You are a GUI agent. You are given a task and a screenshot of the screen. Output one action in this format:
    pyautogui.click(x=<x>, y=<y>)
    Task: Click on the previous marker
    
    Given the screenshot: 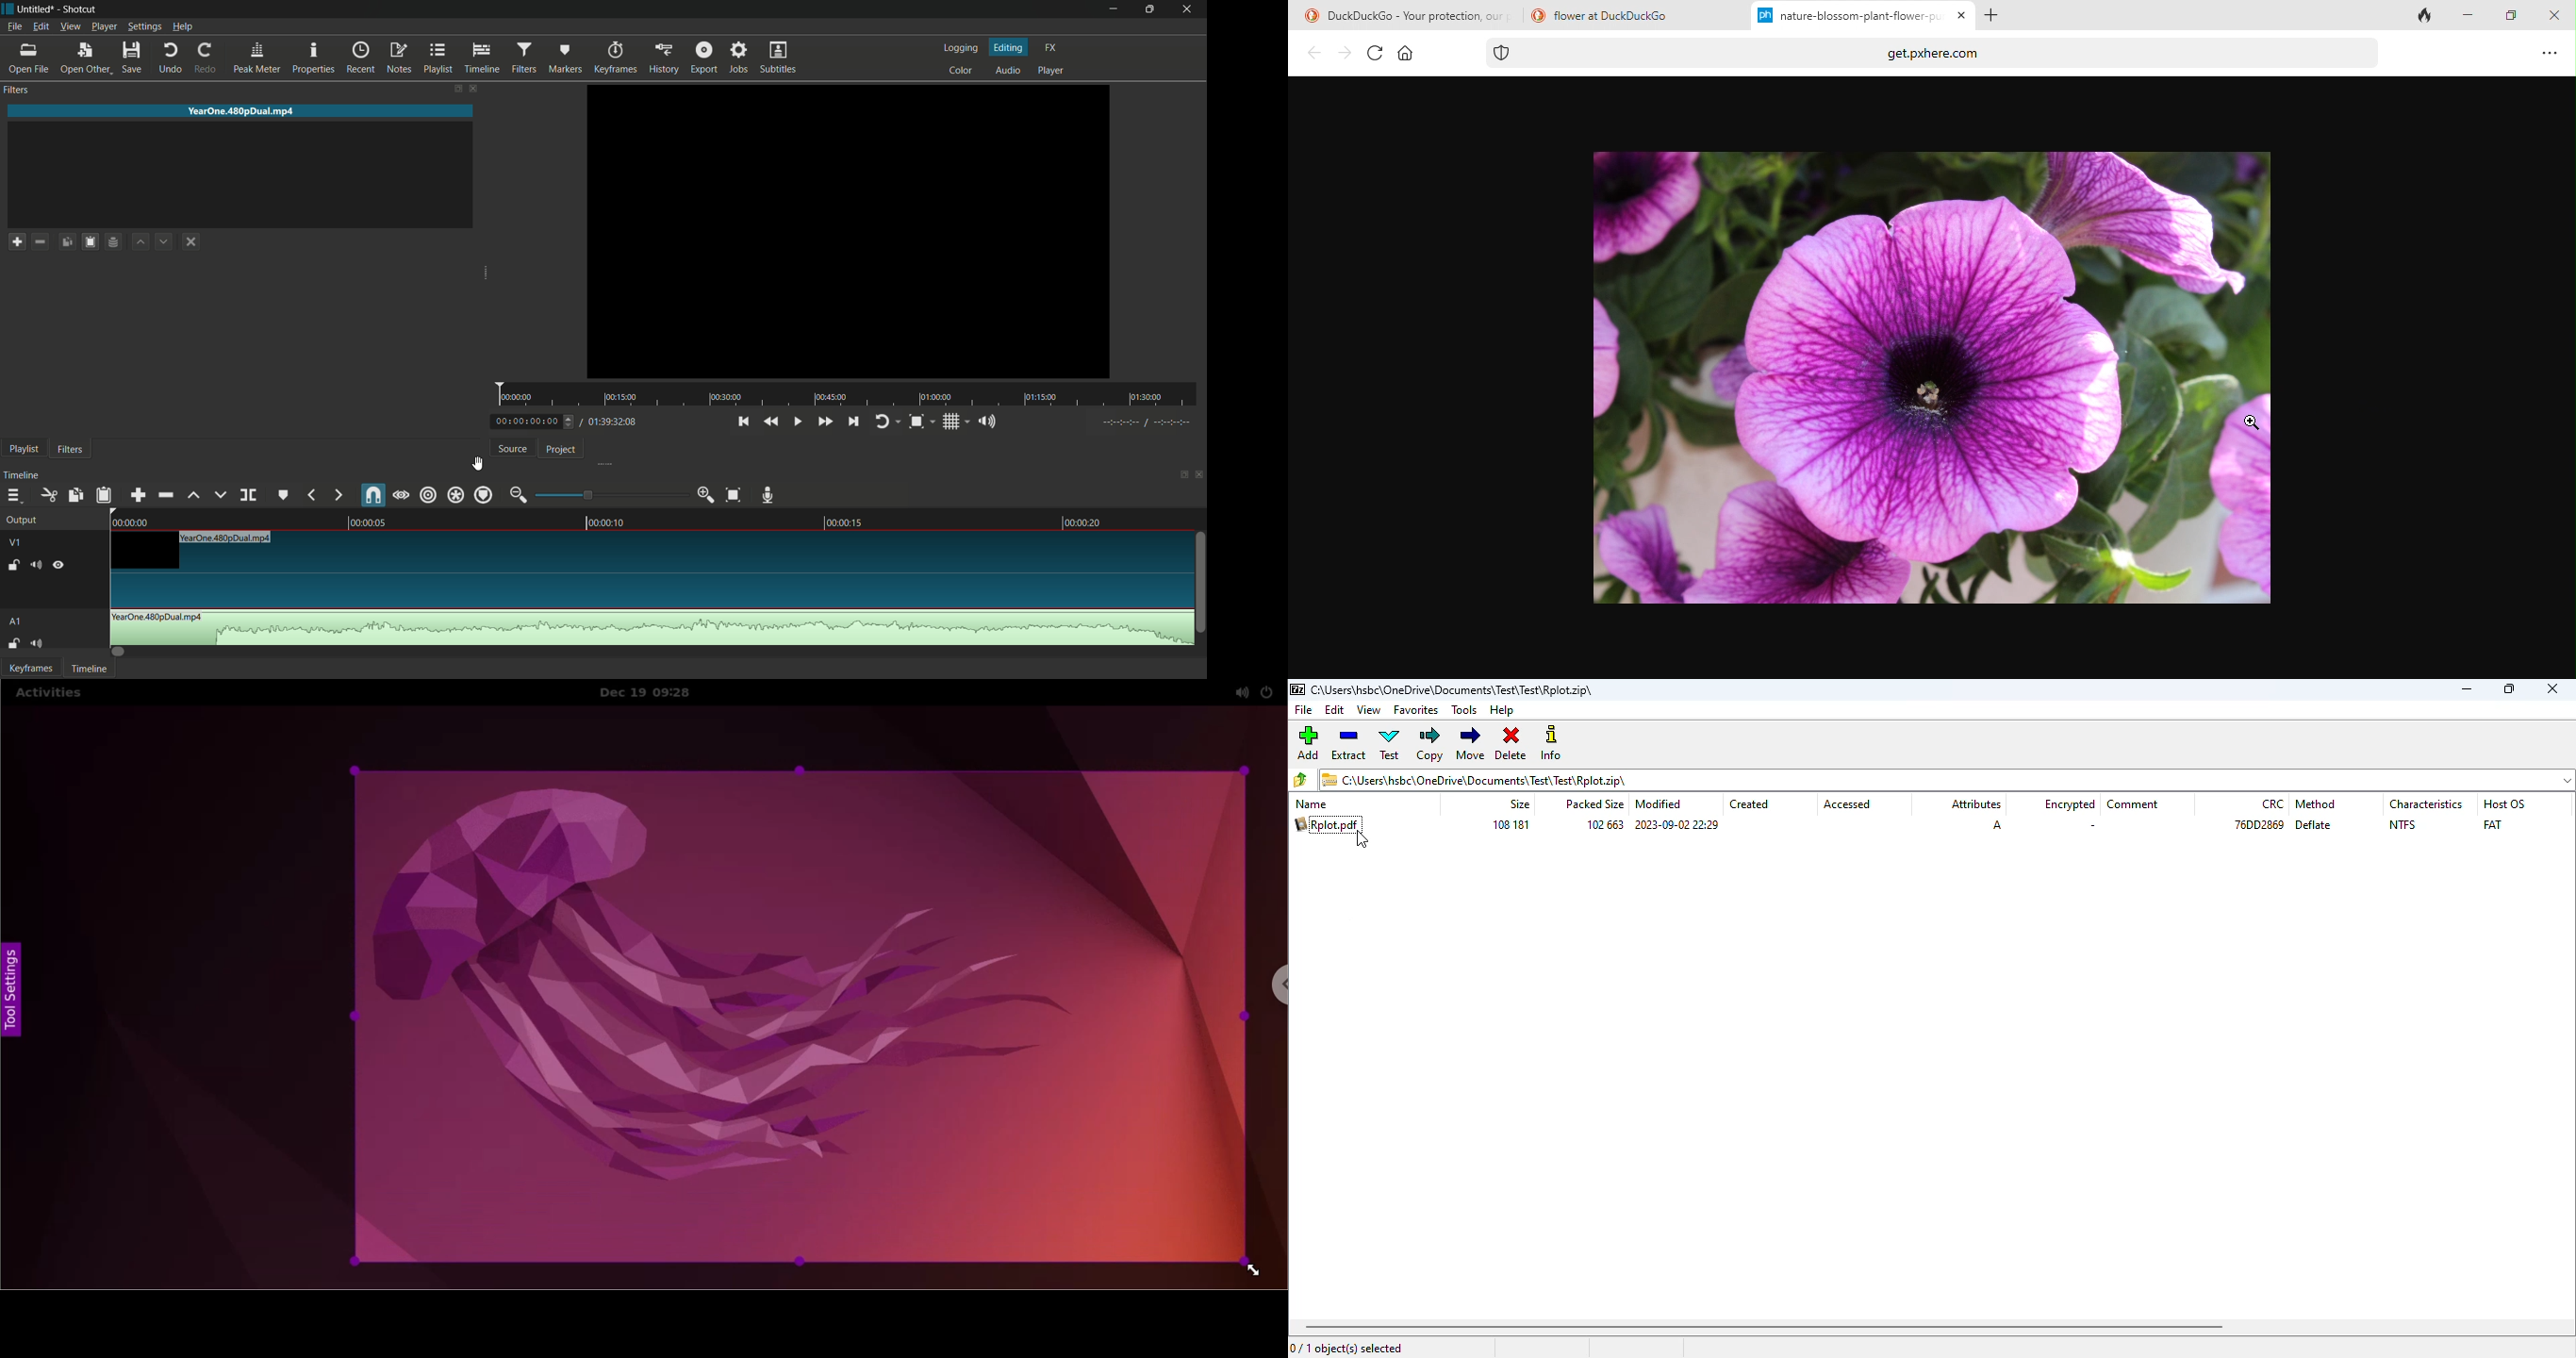 What is the action you would take?
    pyautogui.click(x=312, y=495)
    